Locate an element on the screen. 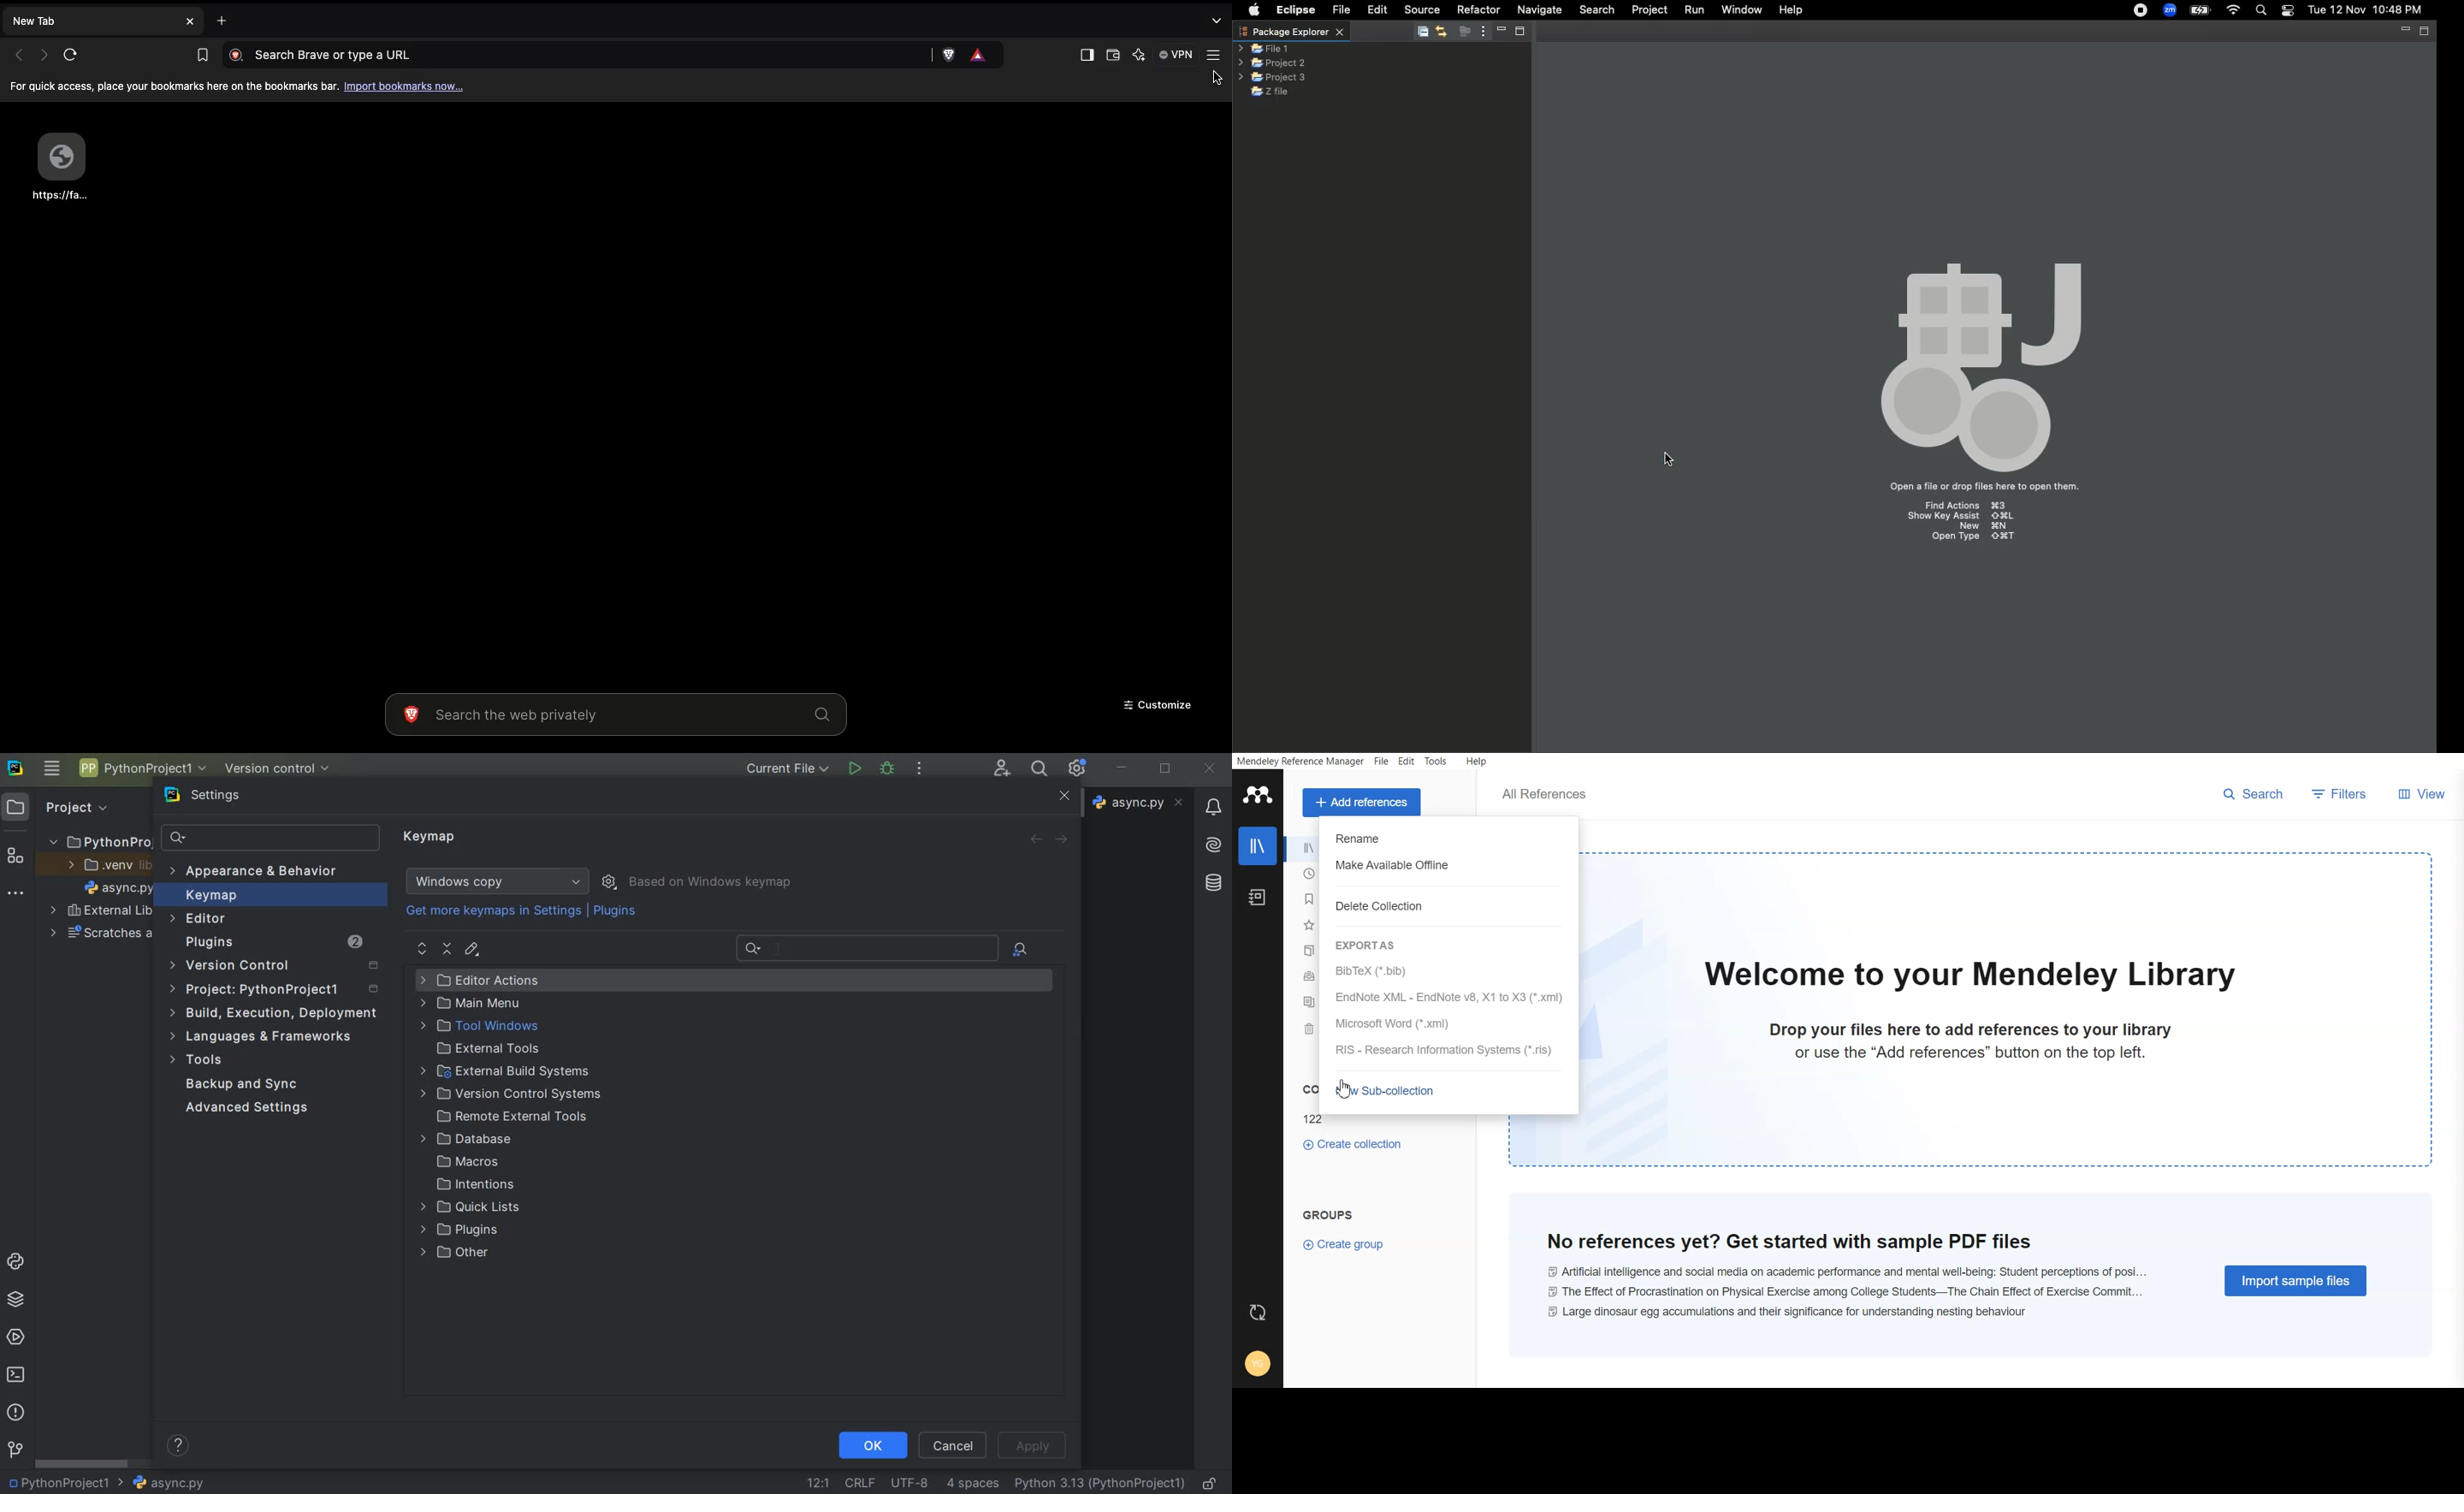 The image size is (2464, 1512). main menu is located at coordinates (475, 1004).